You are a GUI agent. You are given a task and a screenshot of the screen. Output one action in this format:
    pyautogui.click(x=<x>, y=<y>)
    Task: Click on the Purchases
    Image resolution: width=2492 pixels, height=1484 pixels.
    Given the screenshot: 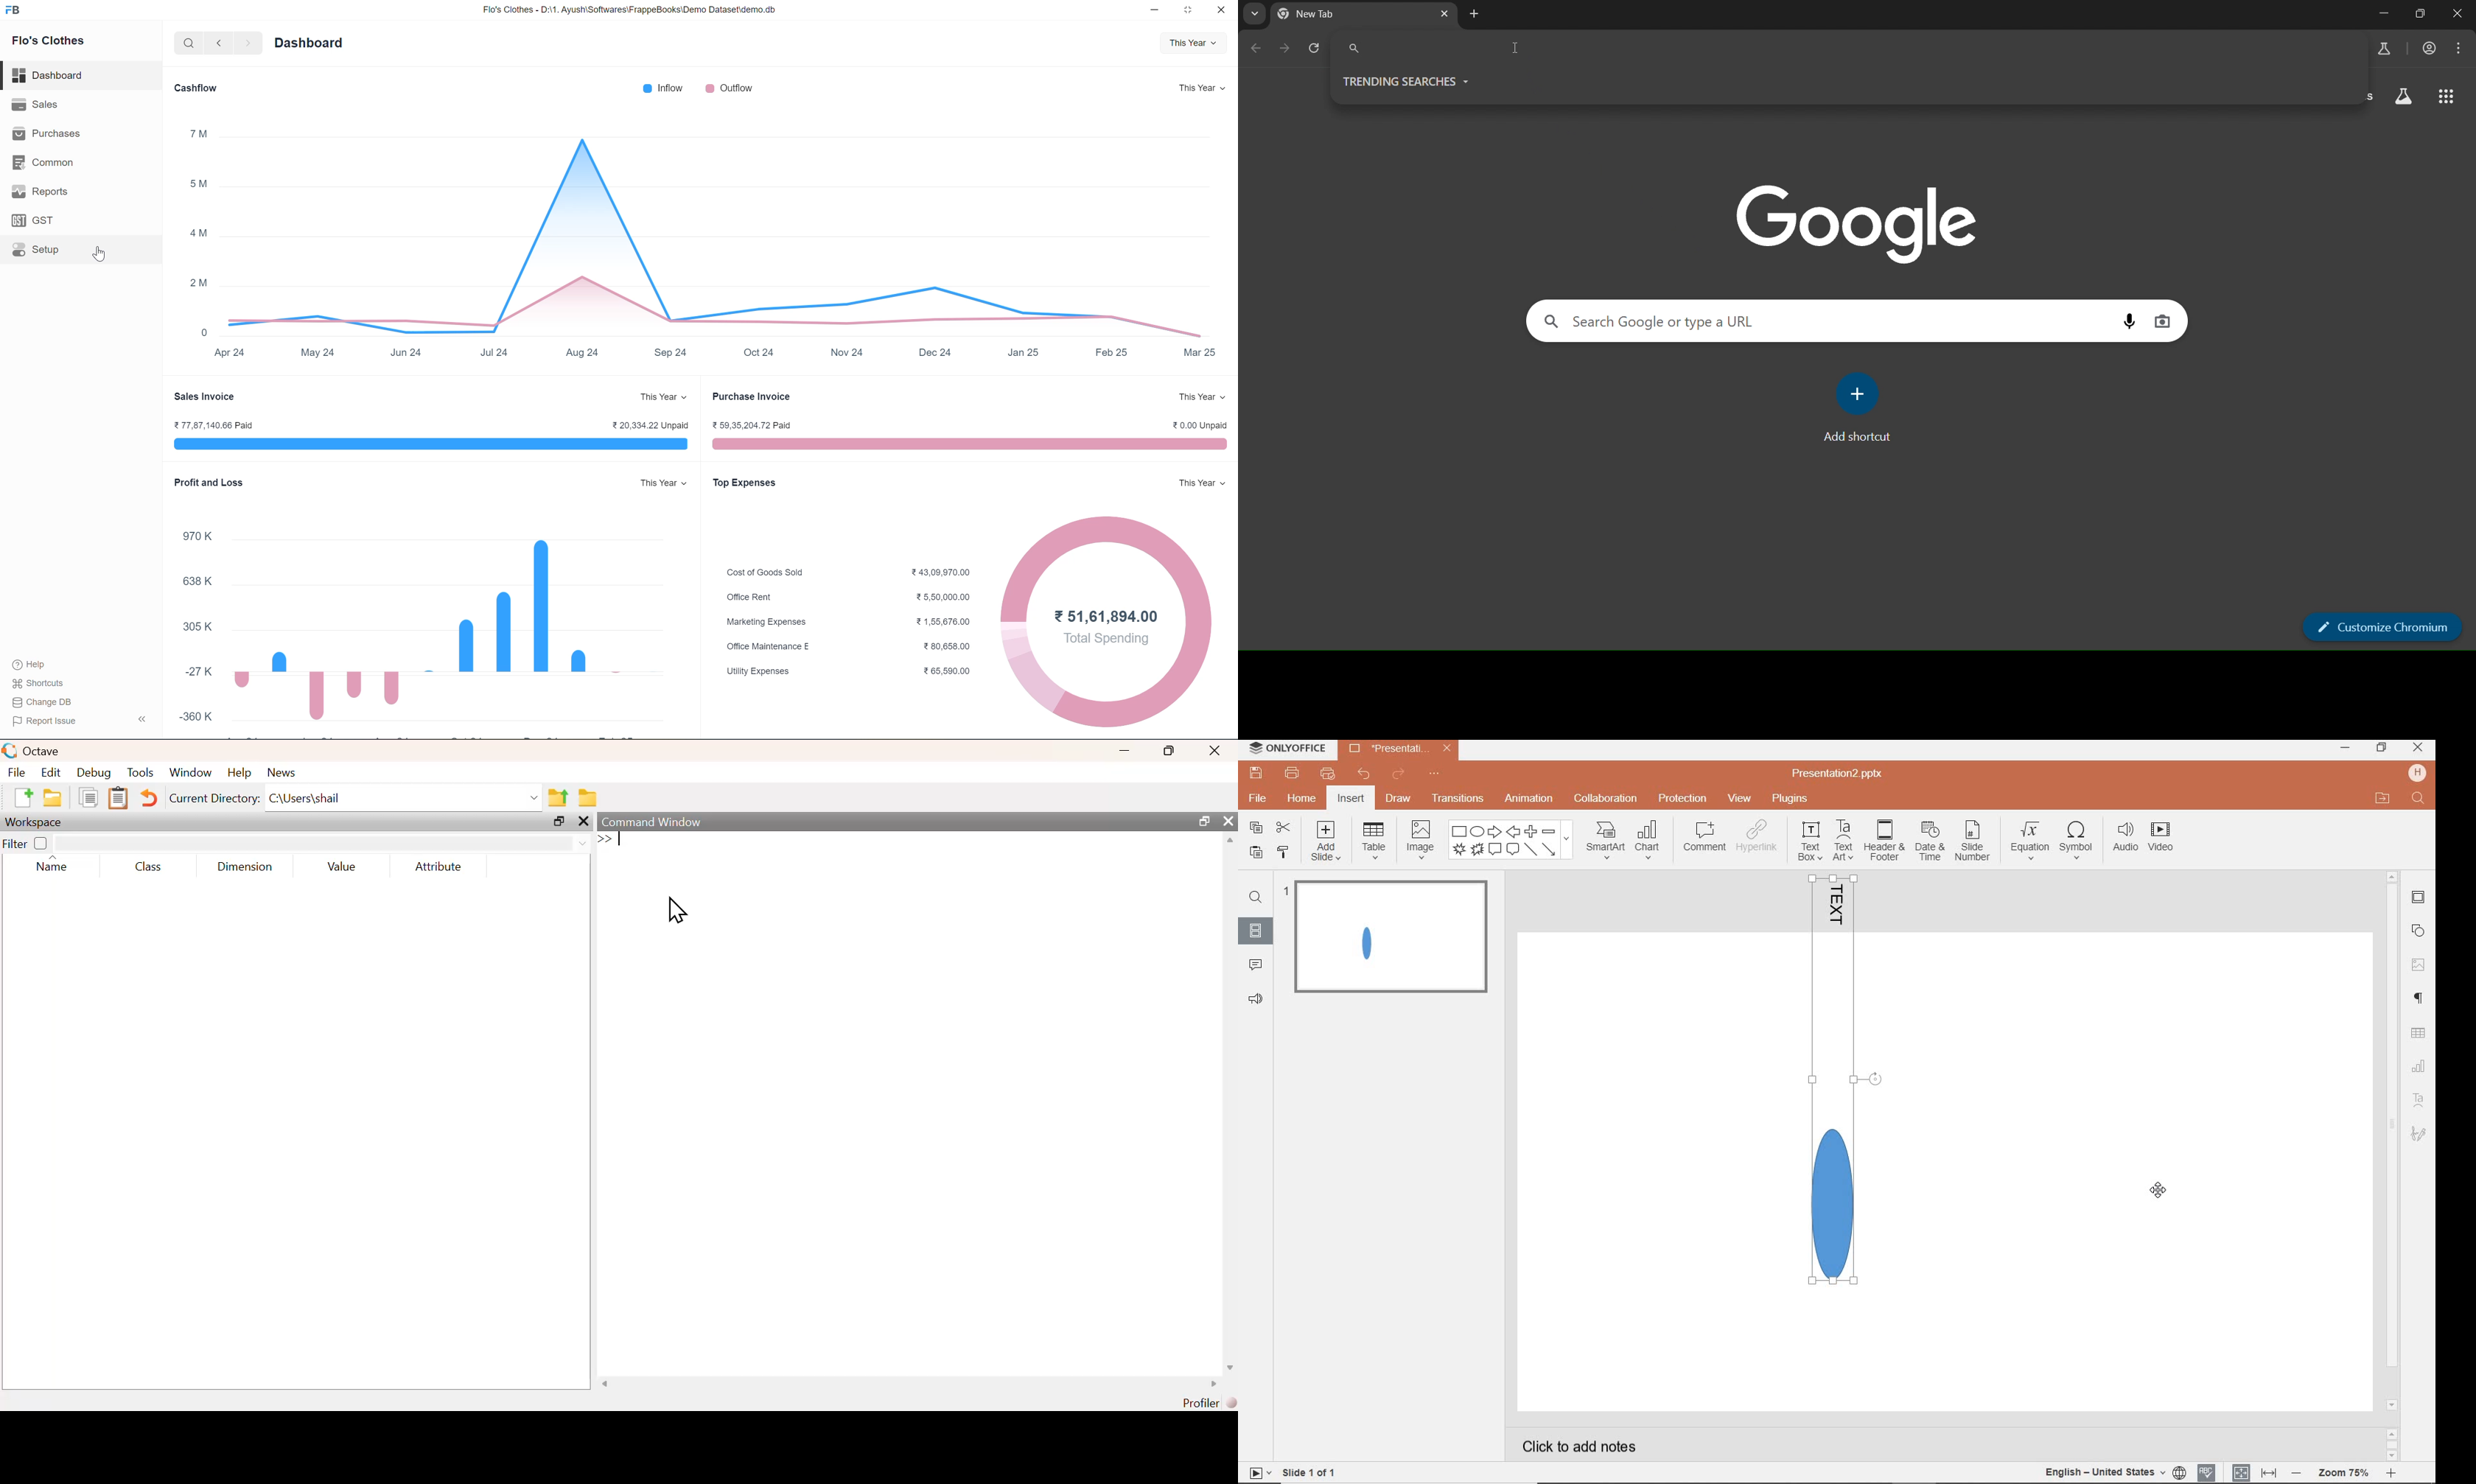 What is the action you would take?
    pyautogui.click(x=46, y=133)
    